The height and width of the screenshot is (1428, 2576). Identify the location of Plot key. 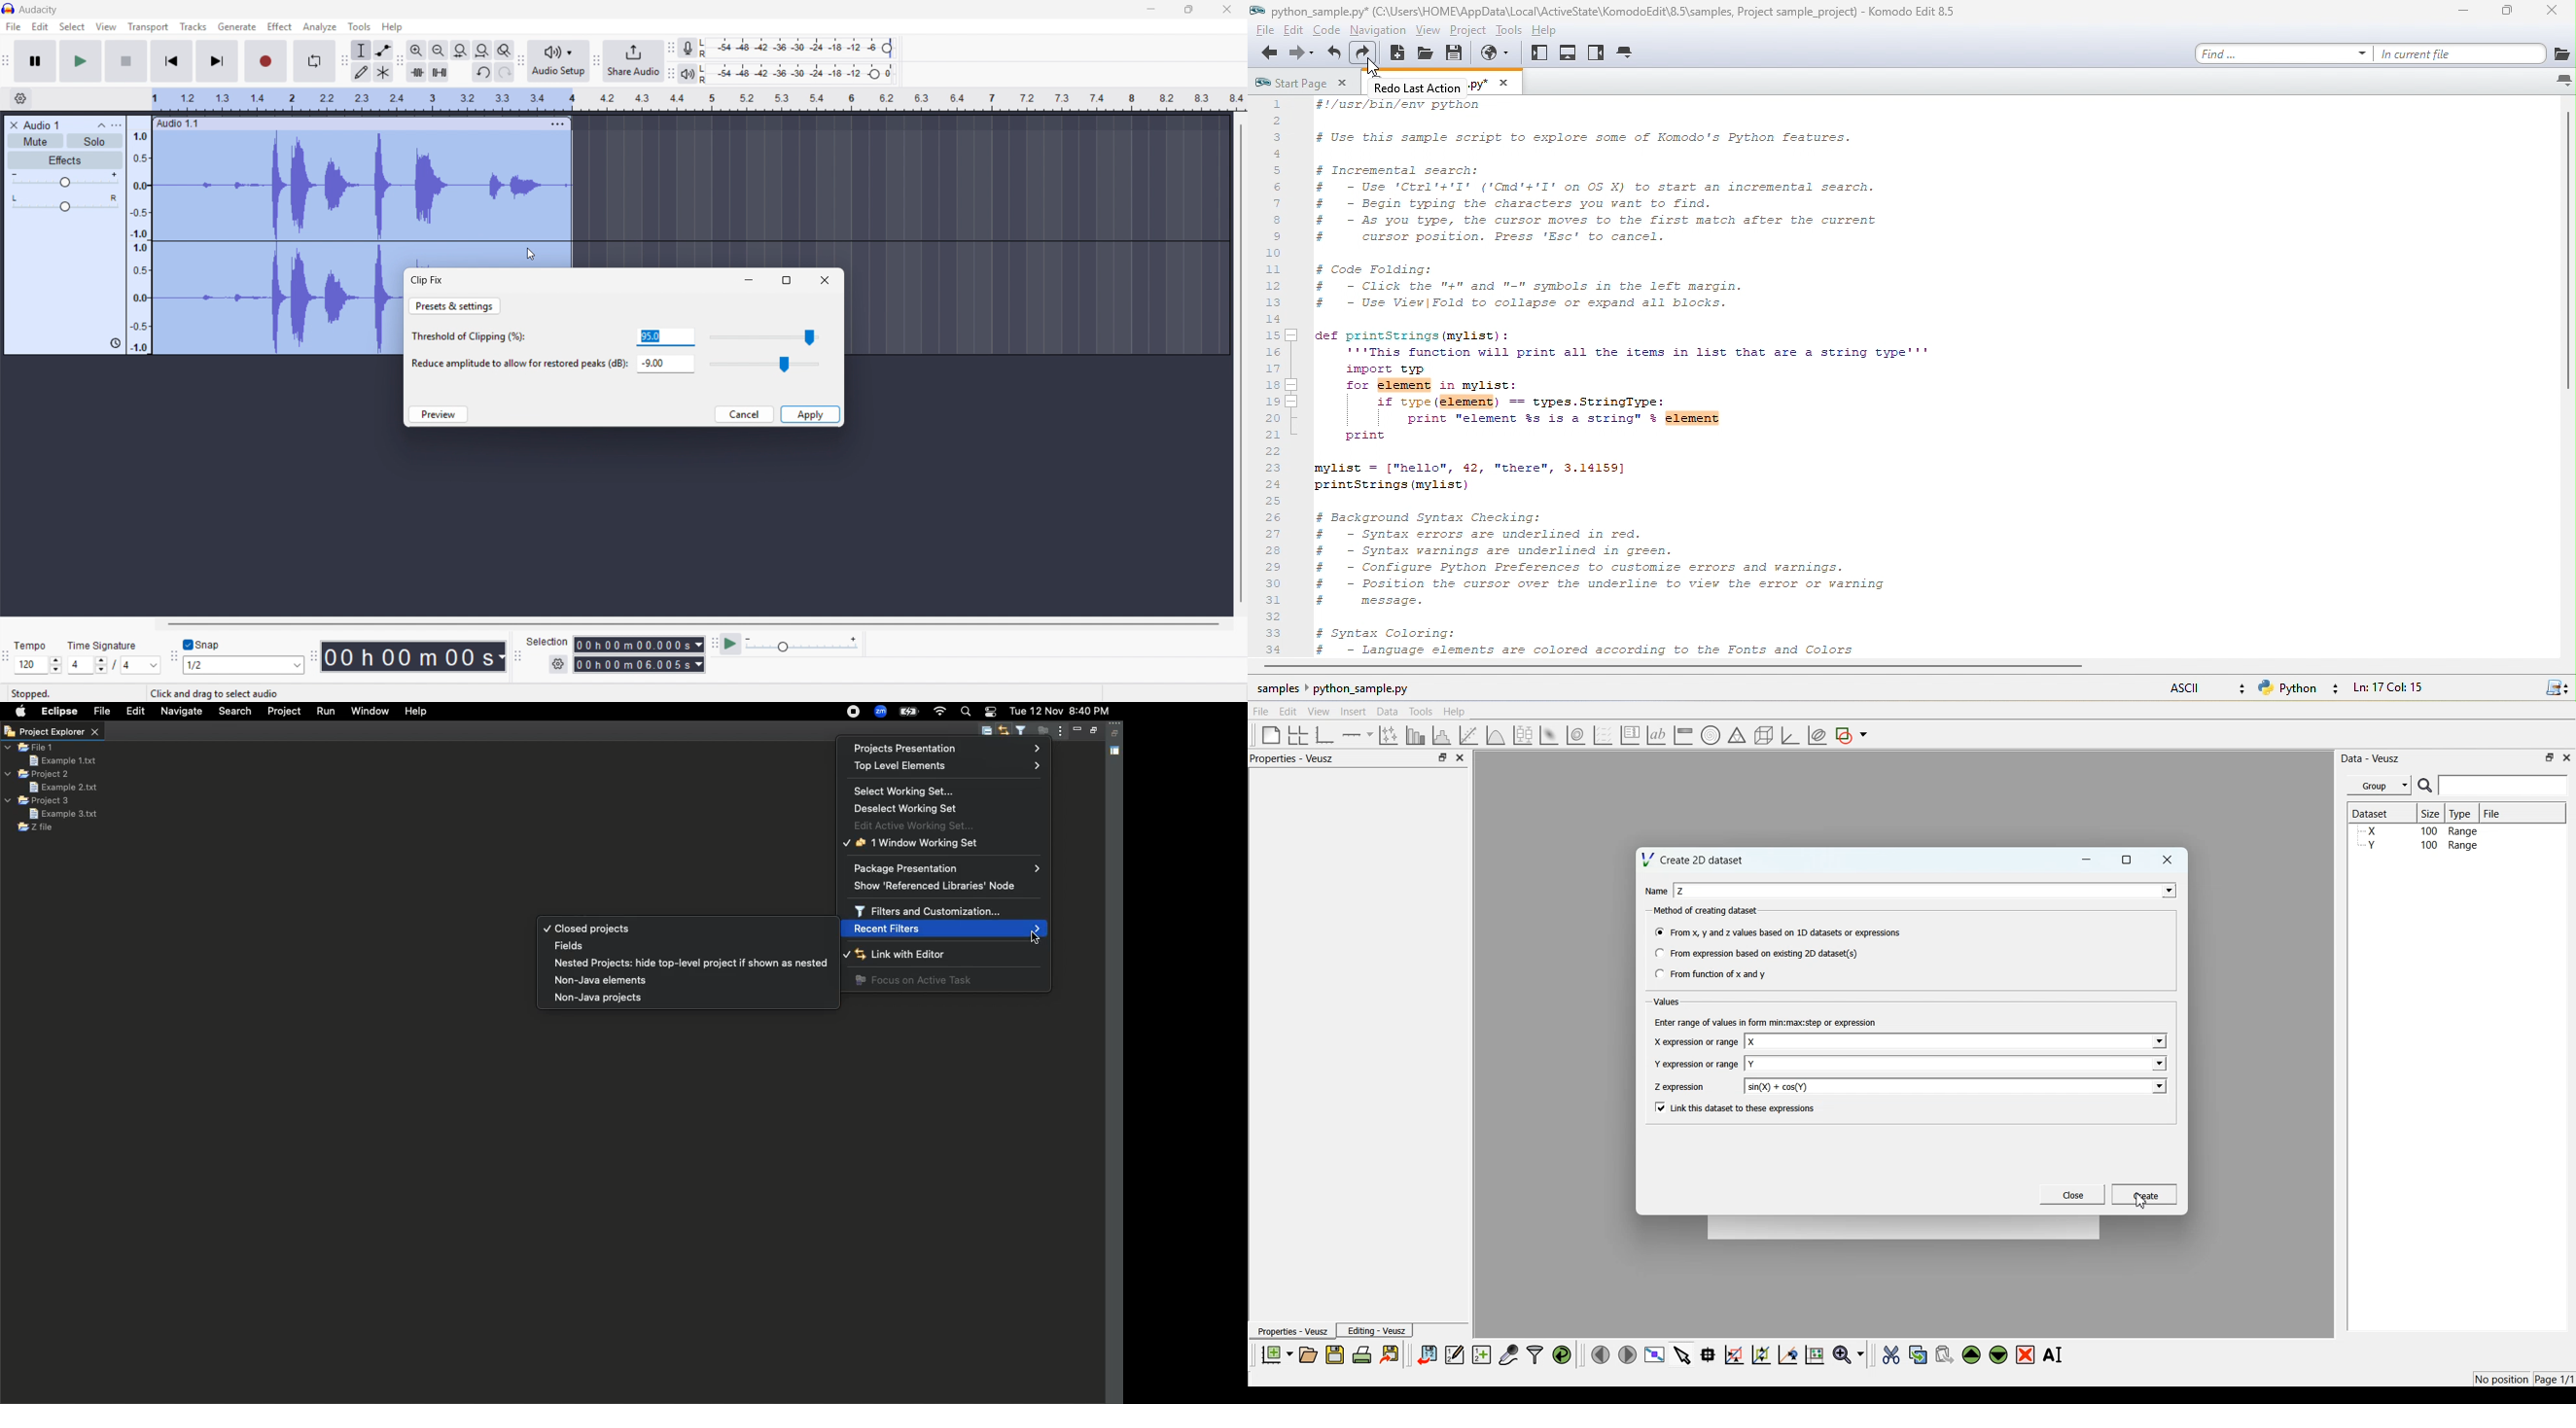
(1630, 735).